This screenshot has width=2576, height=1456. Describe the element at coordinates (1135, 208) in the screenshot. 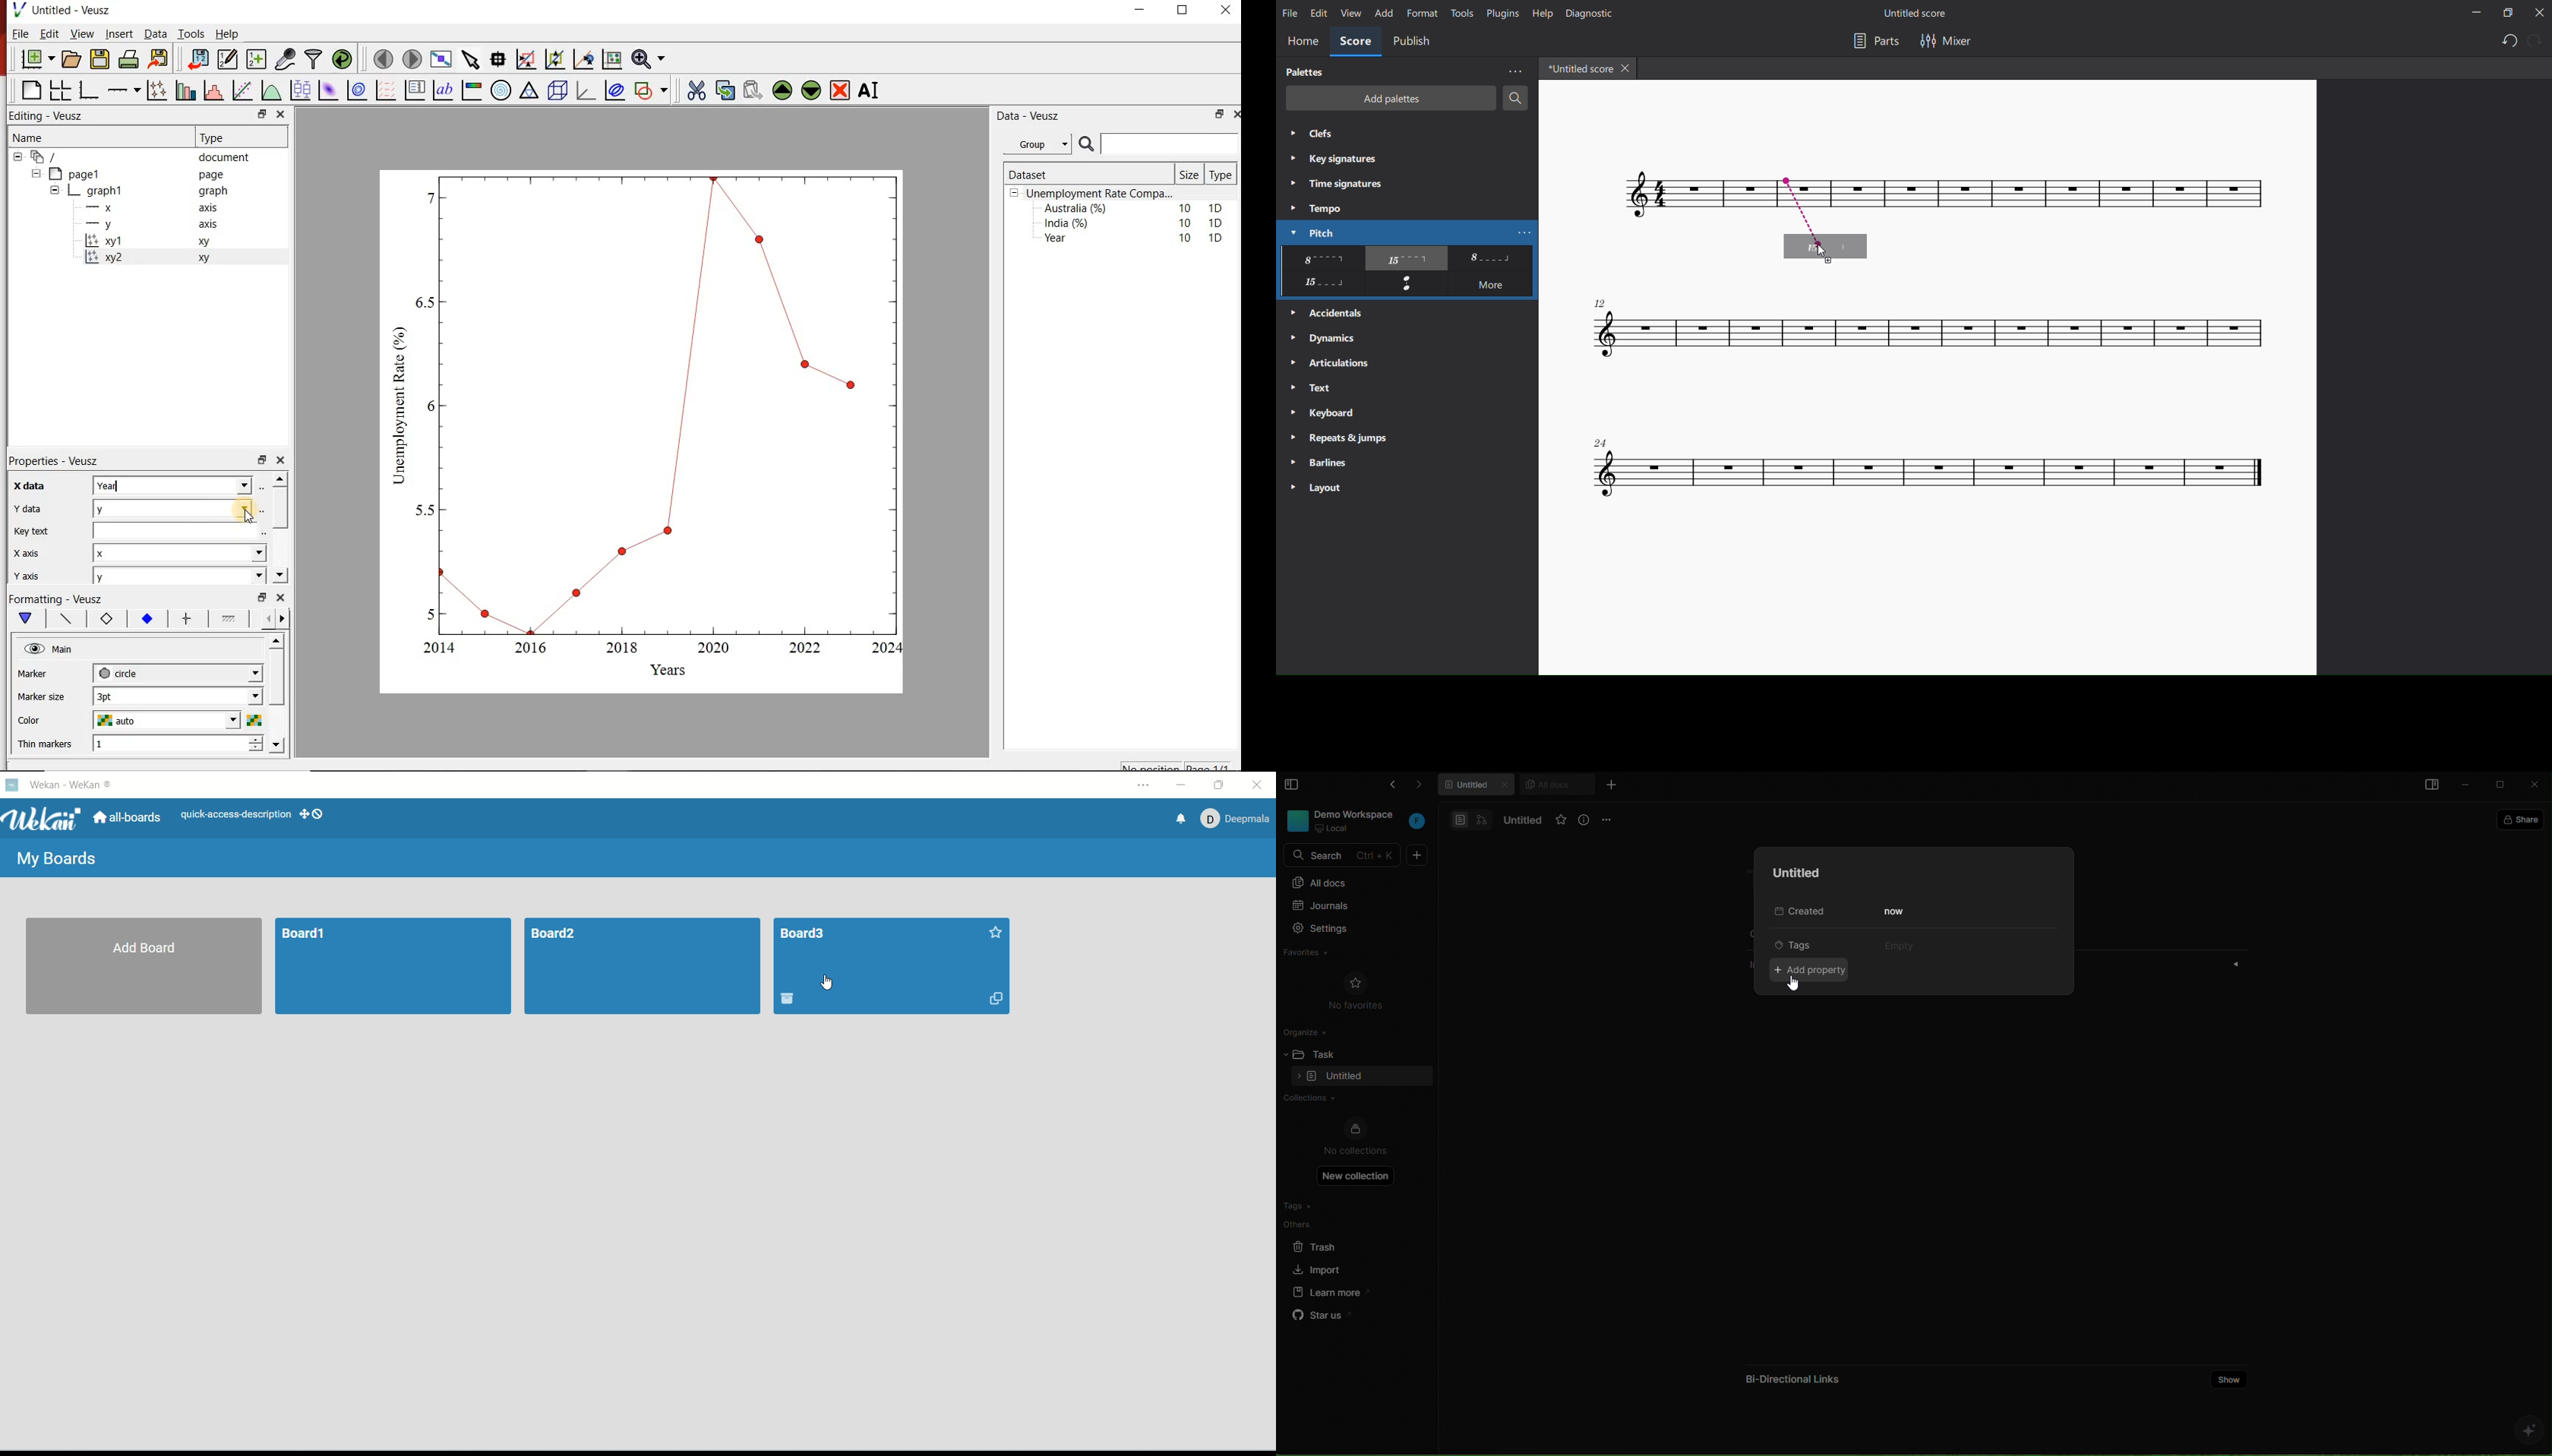

I see `Australia (%) 10 1D` at that location.